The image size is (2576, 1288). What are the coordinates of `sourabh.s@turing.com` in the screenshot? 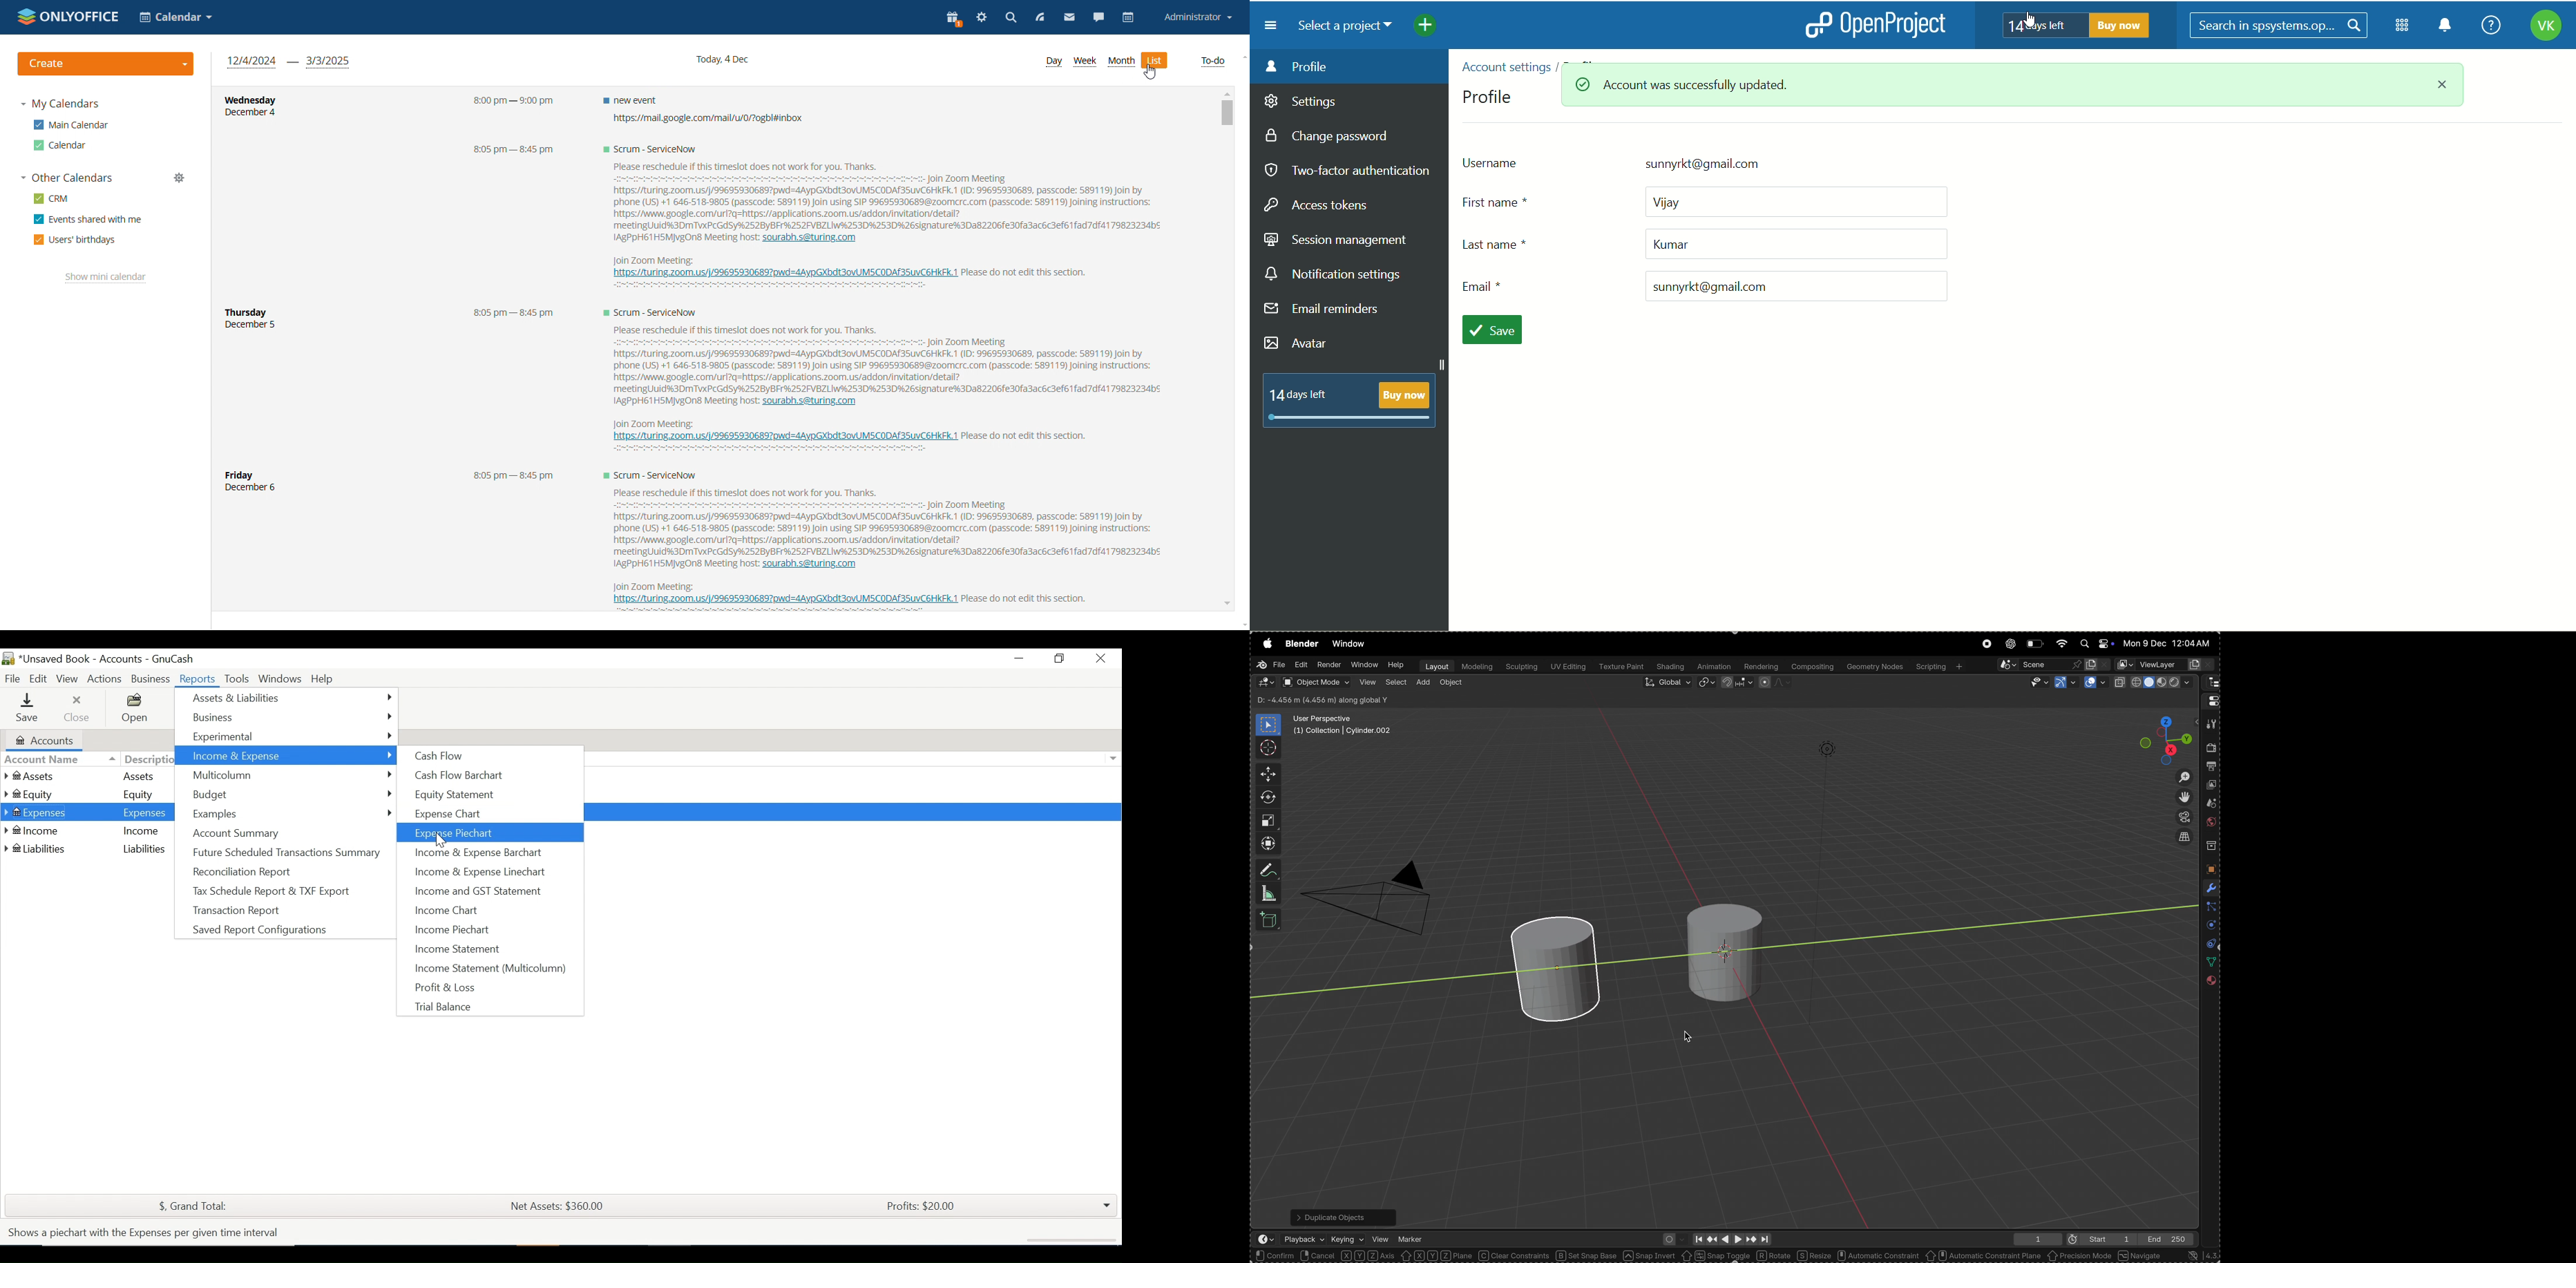 It's located at (810, 402).